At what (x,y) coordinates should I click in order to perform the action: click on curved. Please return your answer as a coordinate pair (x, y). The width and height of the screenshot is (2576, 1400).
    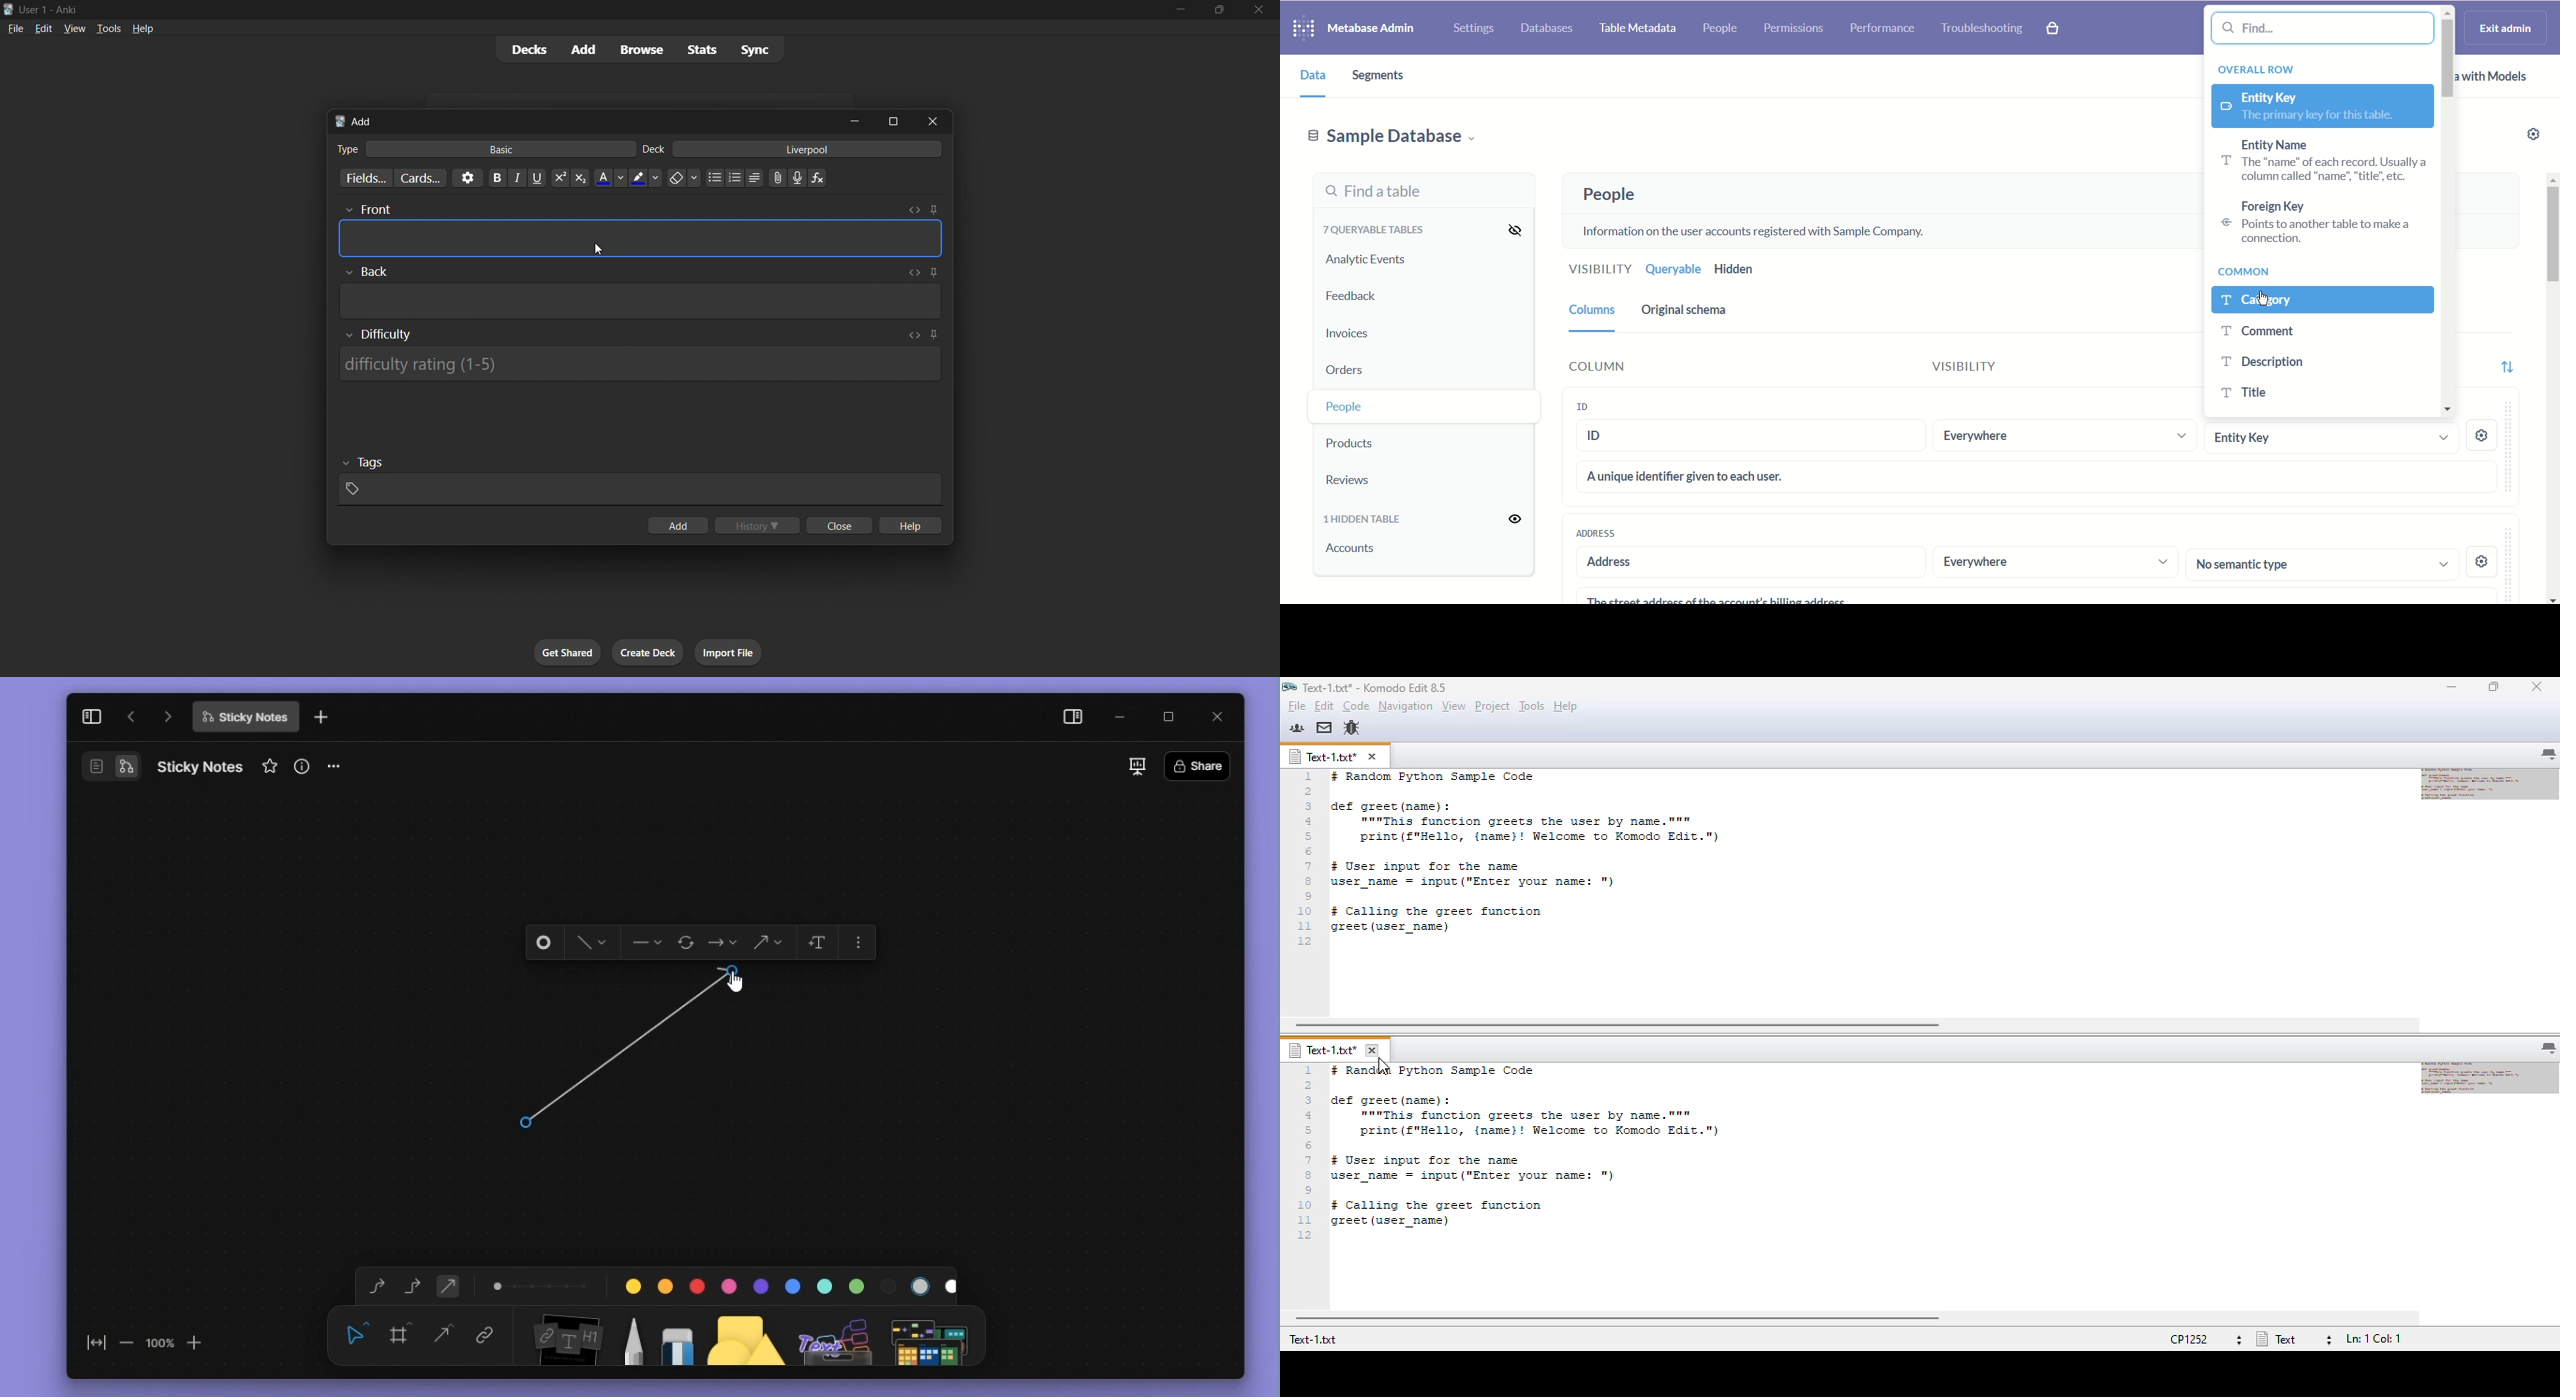
    Looking at the image, I should click on (373, 1287).